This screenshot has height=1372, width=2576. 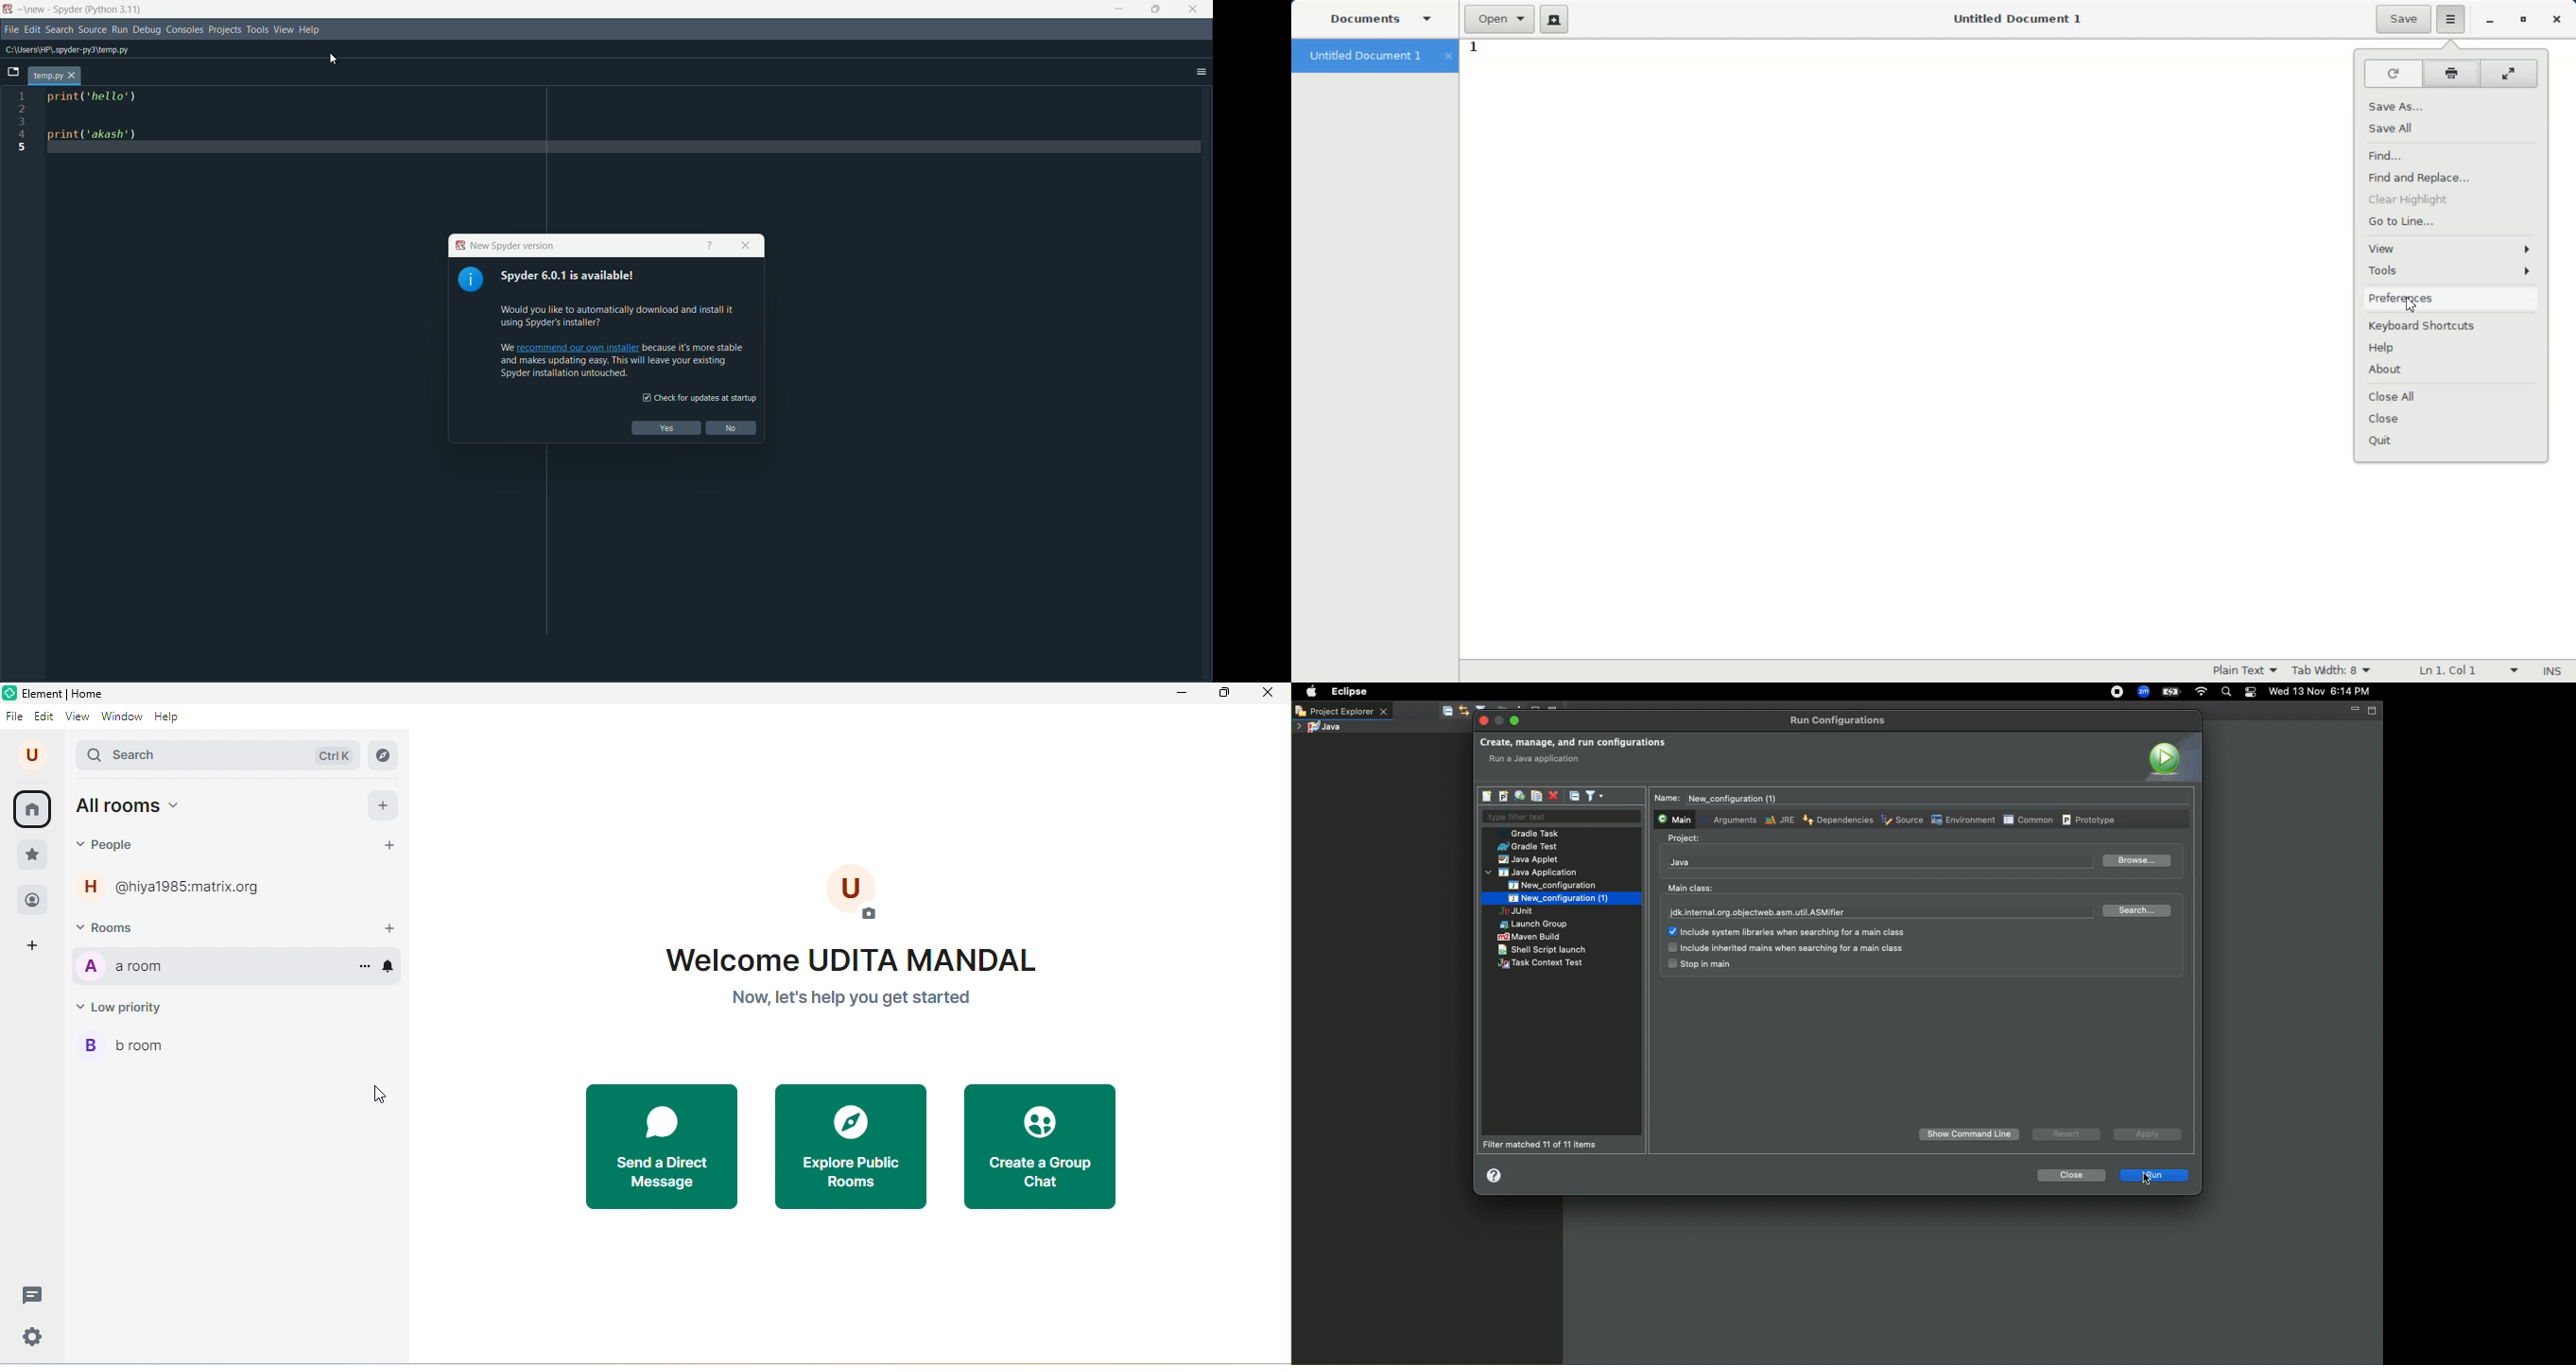 What do you see at coordinates (2450, 199) in the screenshot?
I see `Clear Highlight` at bounding box center [2450, 199].